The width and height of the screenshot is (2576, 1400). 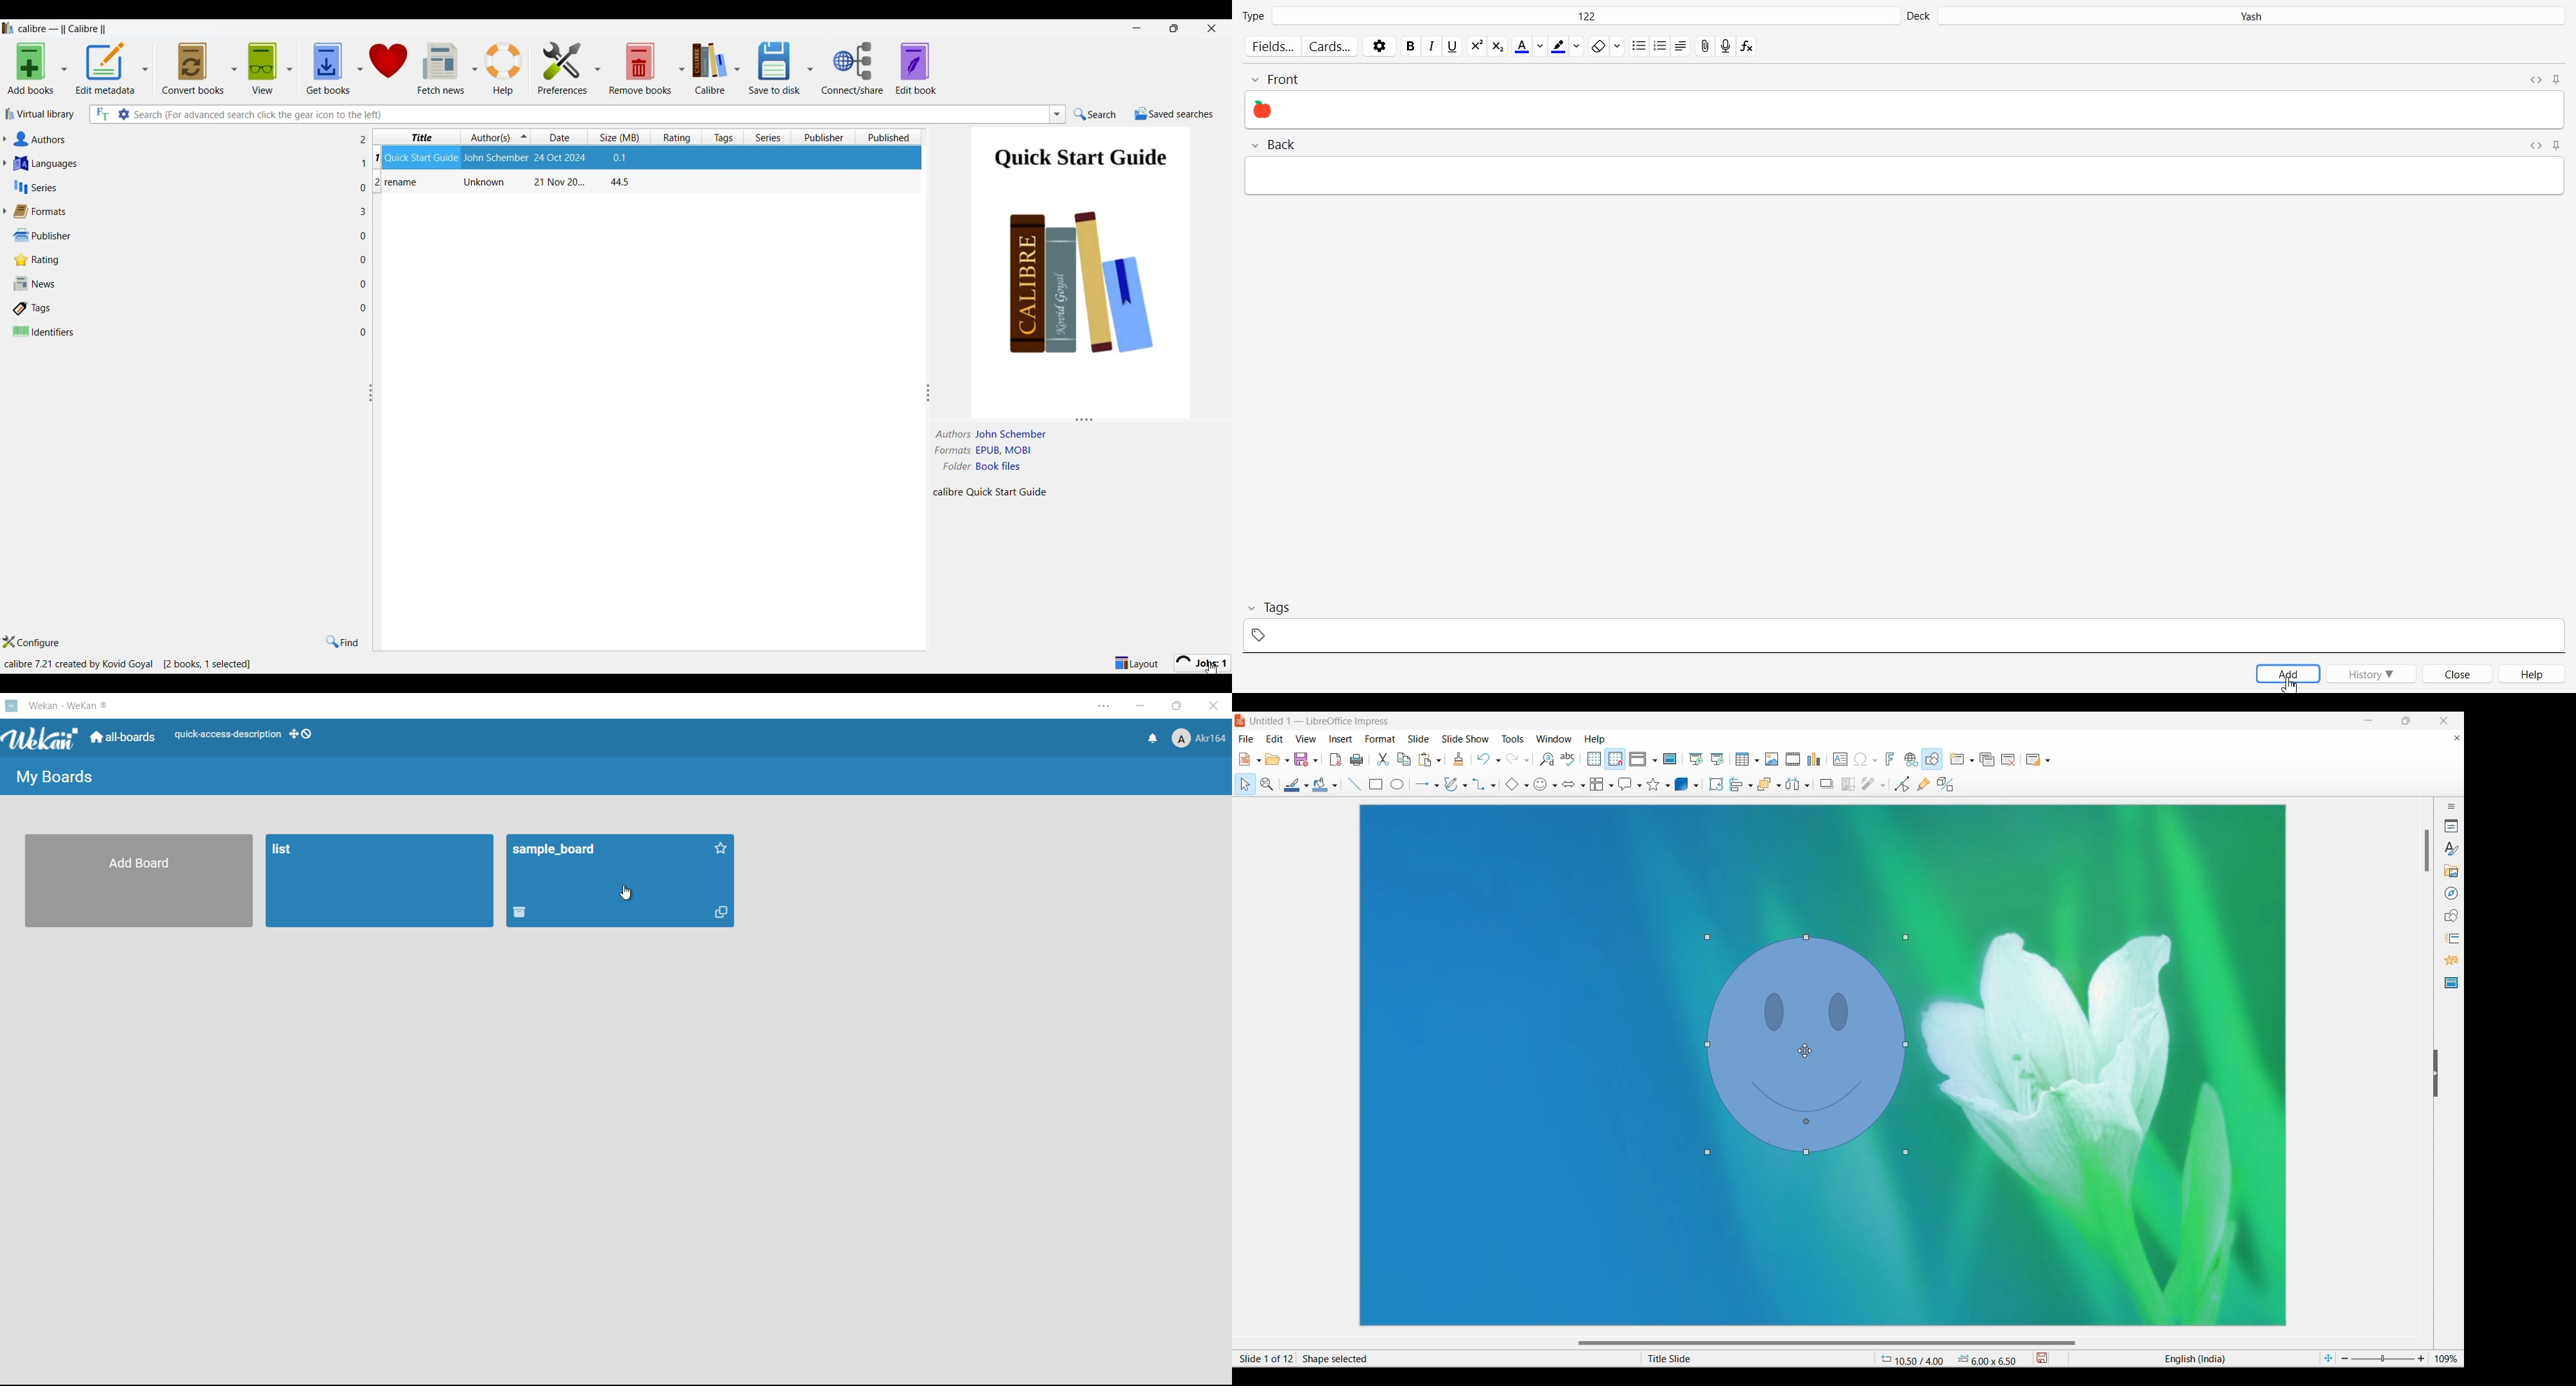 I want to click on Identifiers, so click(x=181, y=332).